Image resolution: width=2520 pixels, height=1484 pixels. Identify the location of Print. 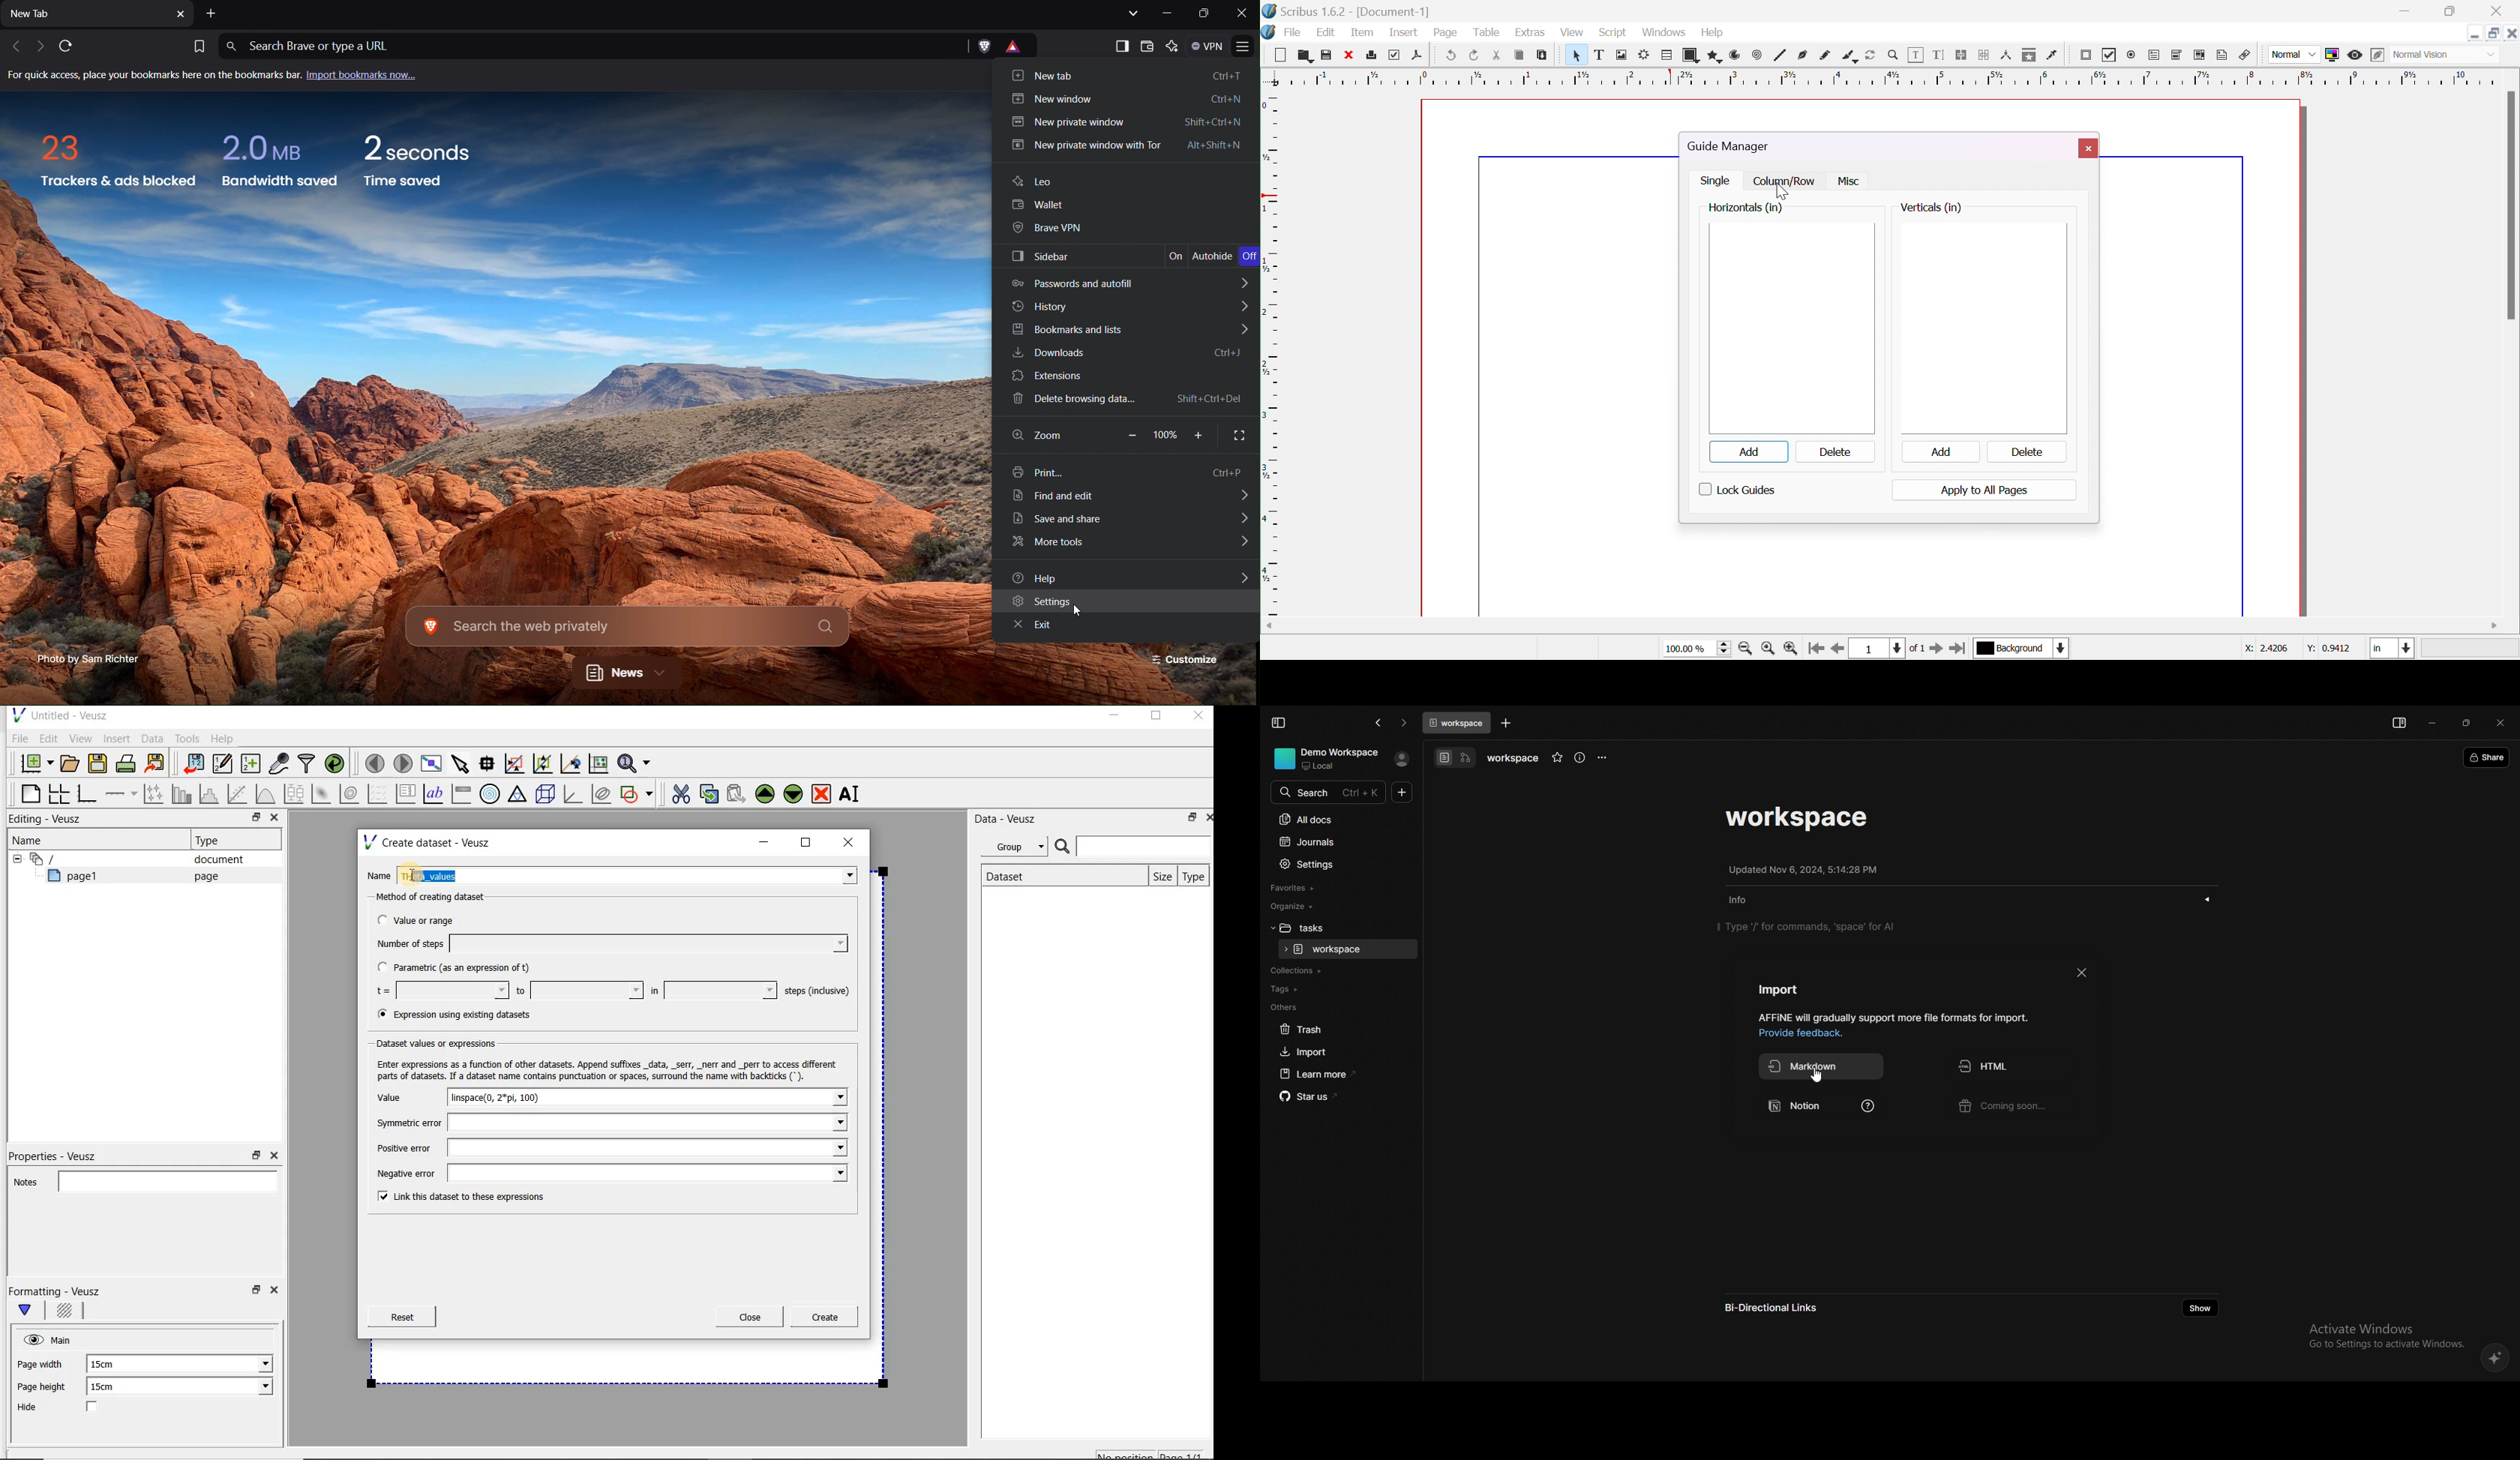
(1127, 469).